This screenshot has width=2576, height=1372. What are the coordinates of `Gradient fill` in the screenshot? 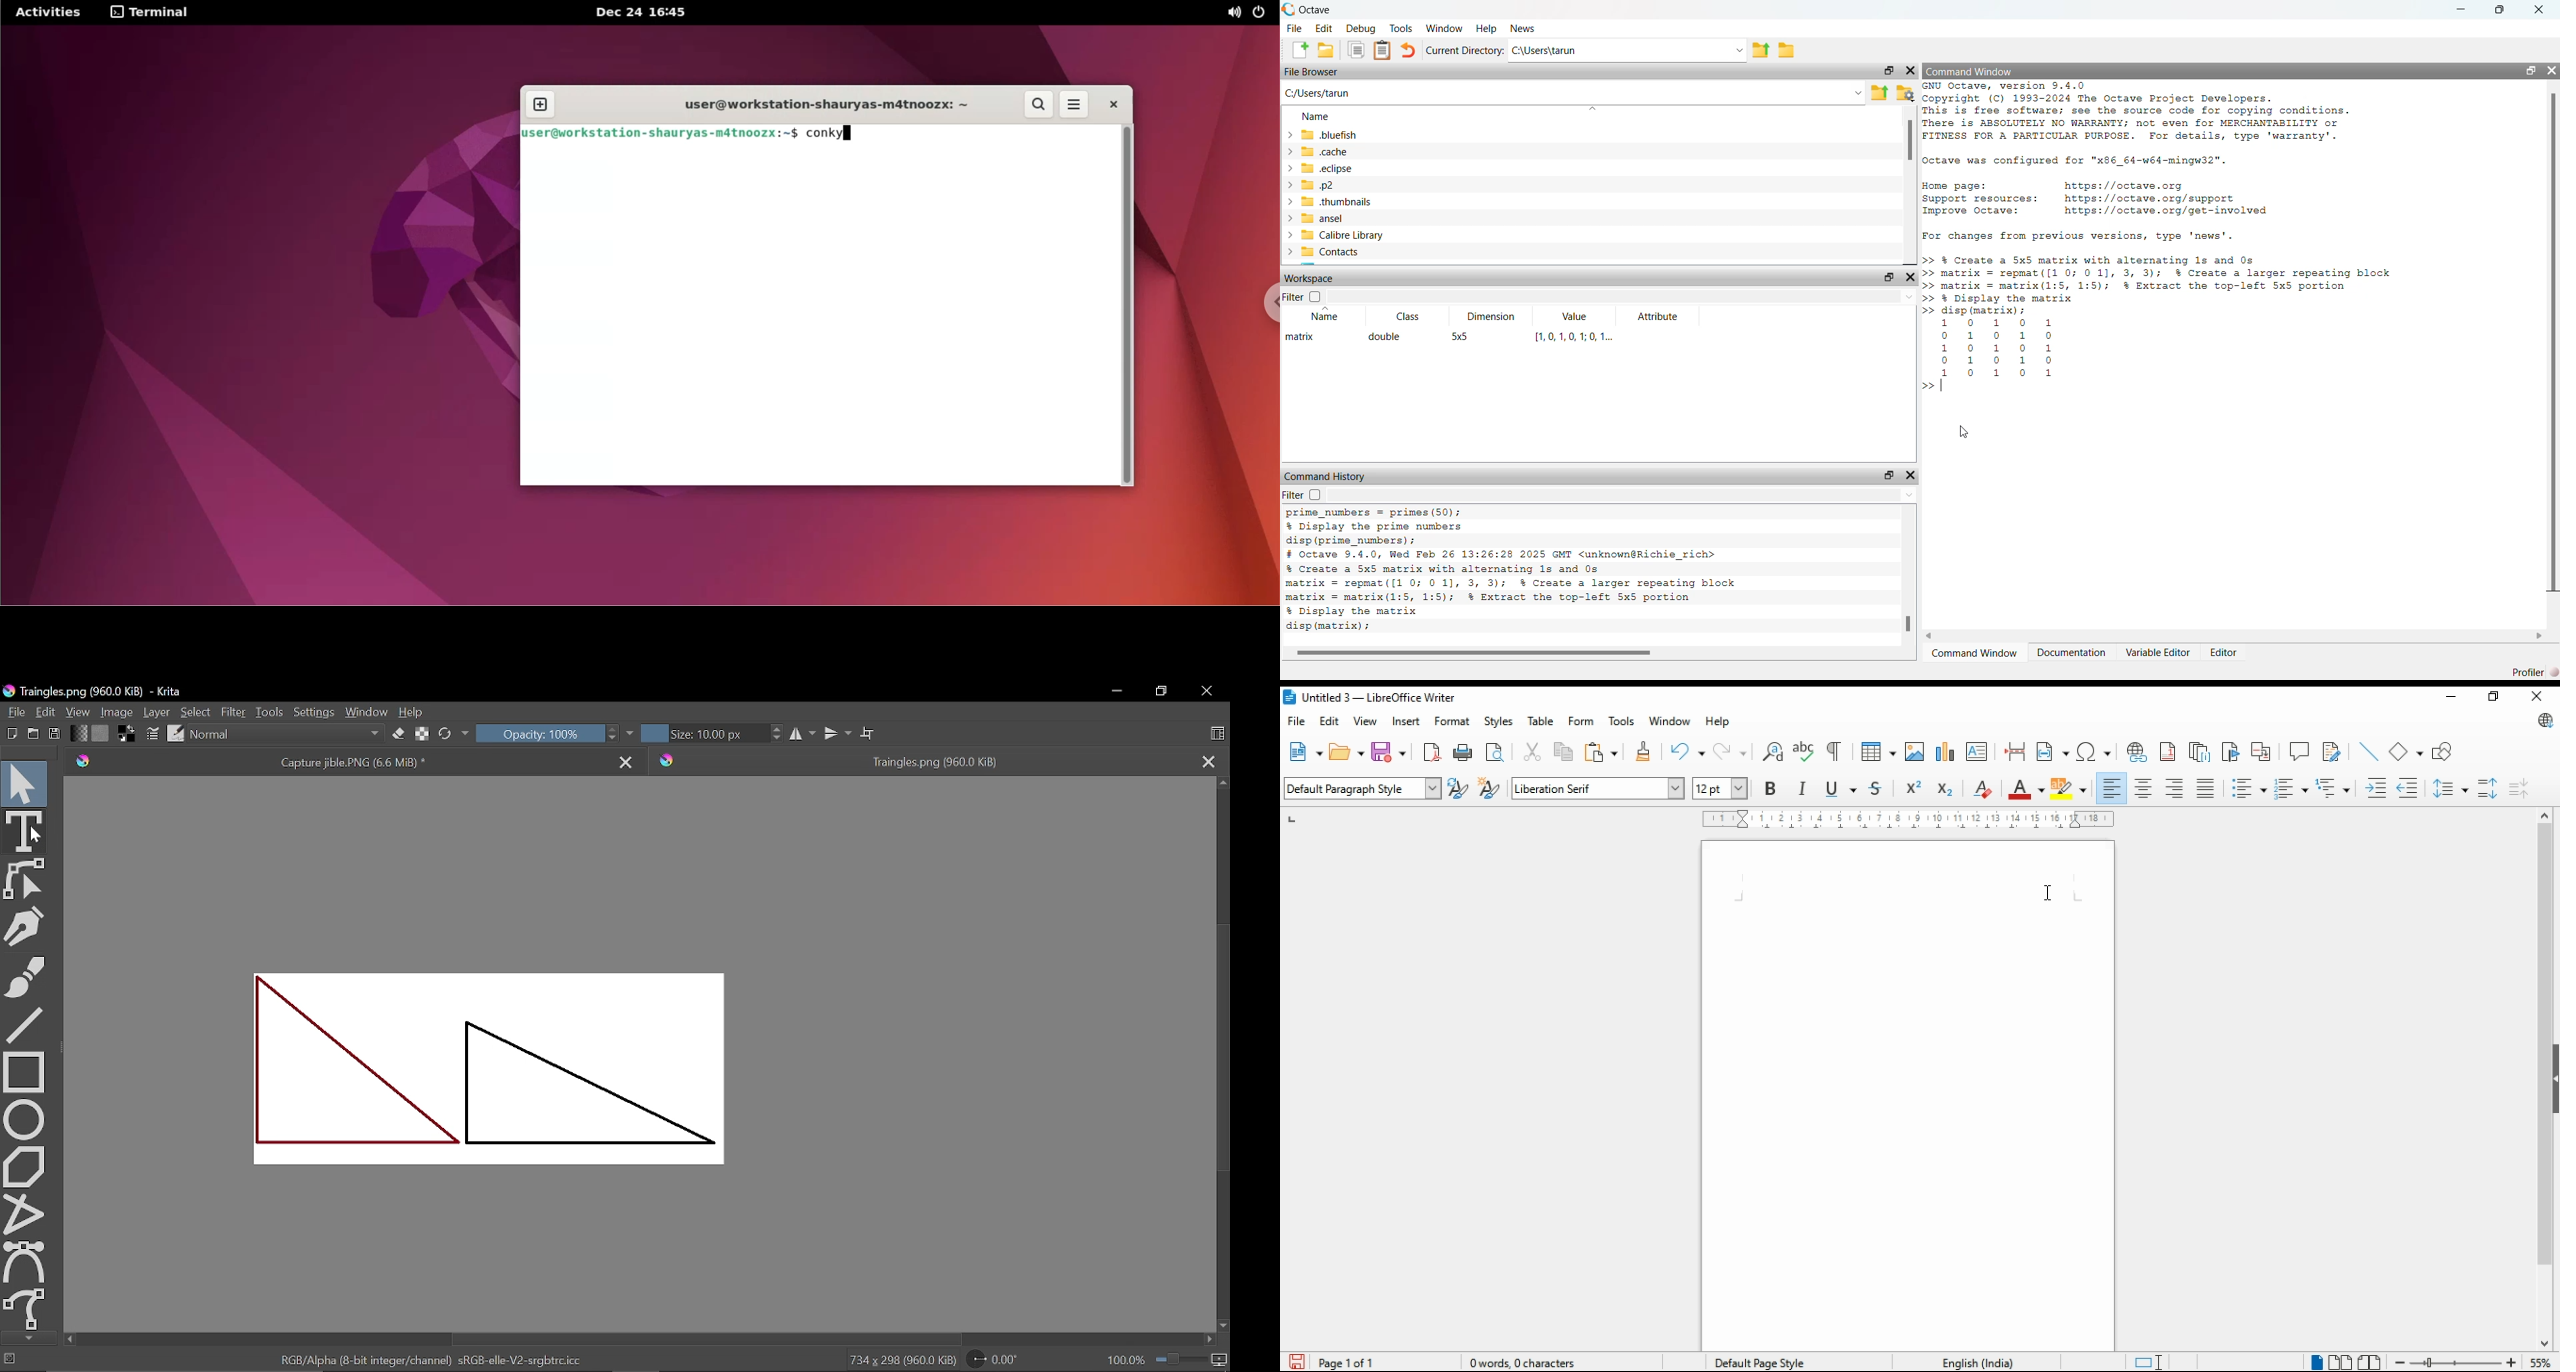 It's located at (77, 735).